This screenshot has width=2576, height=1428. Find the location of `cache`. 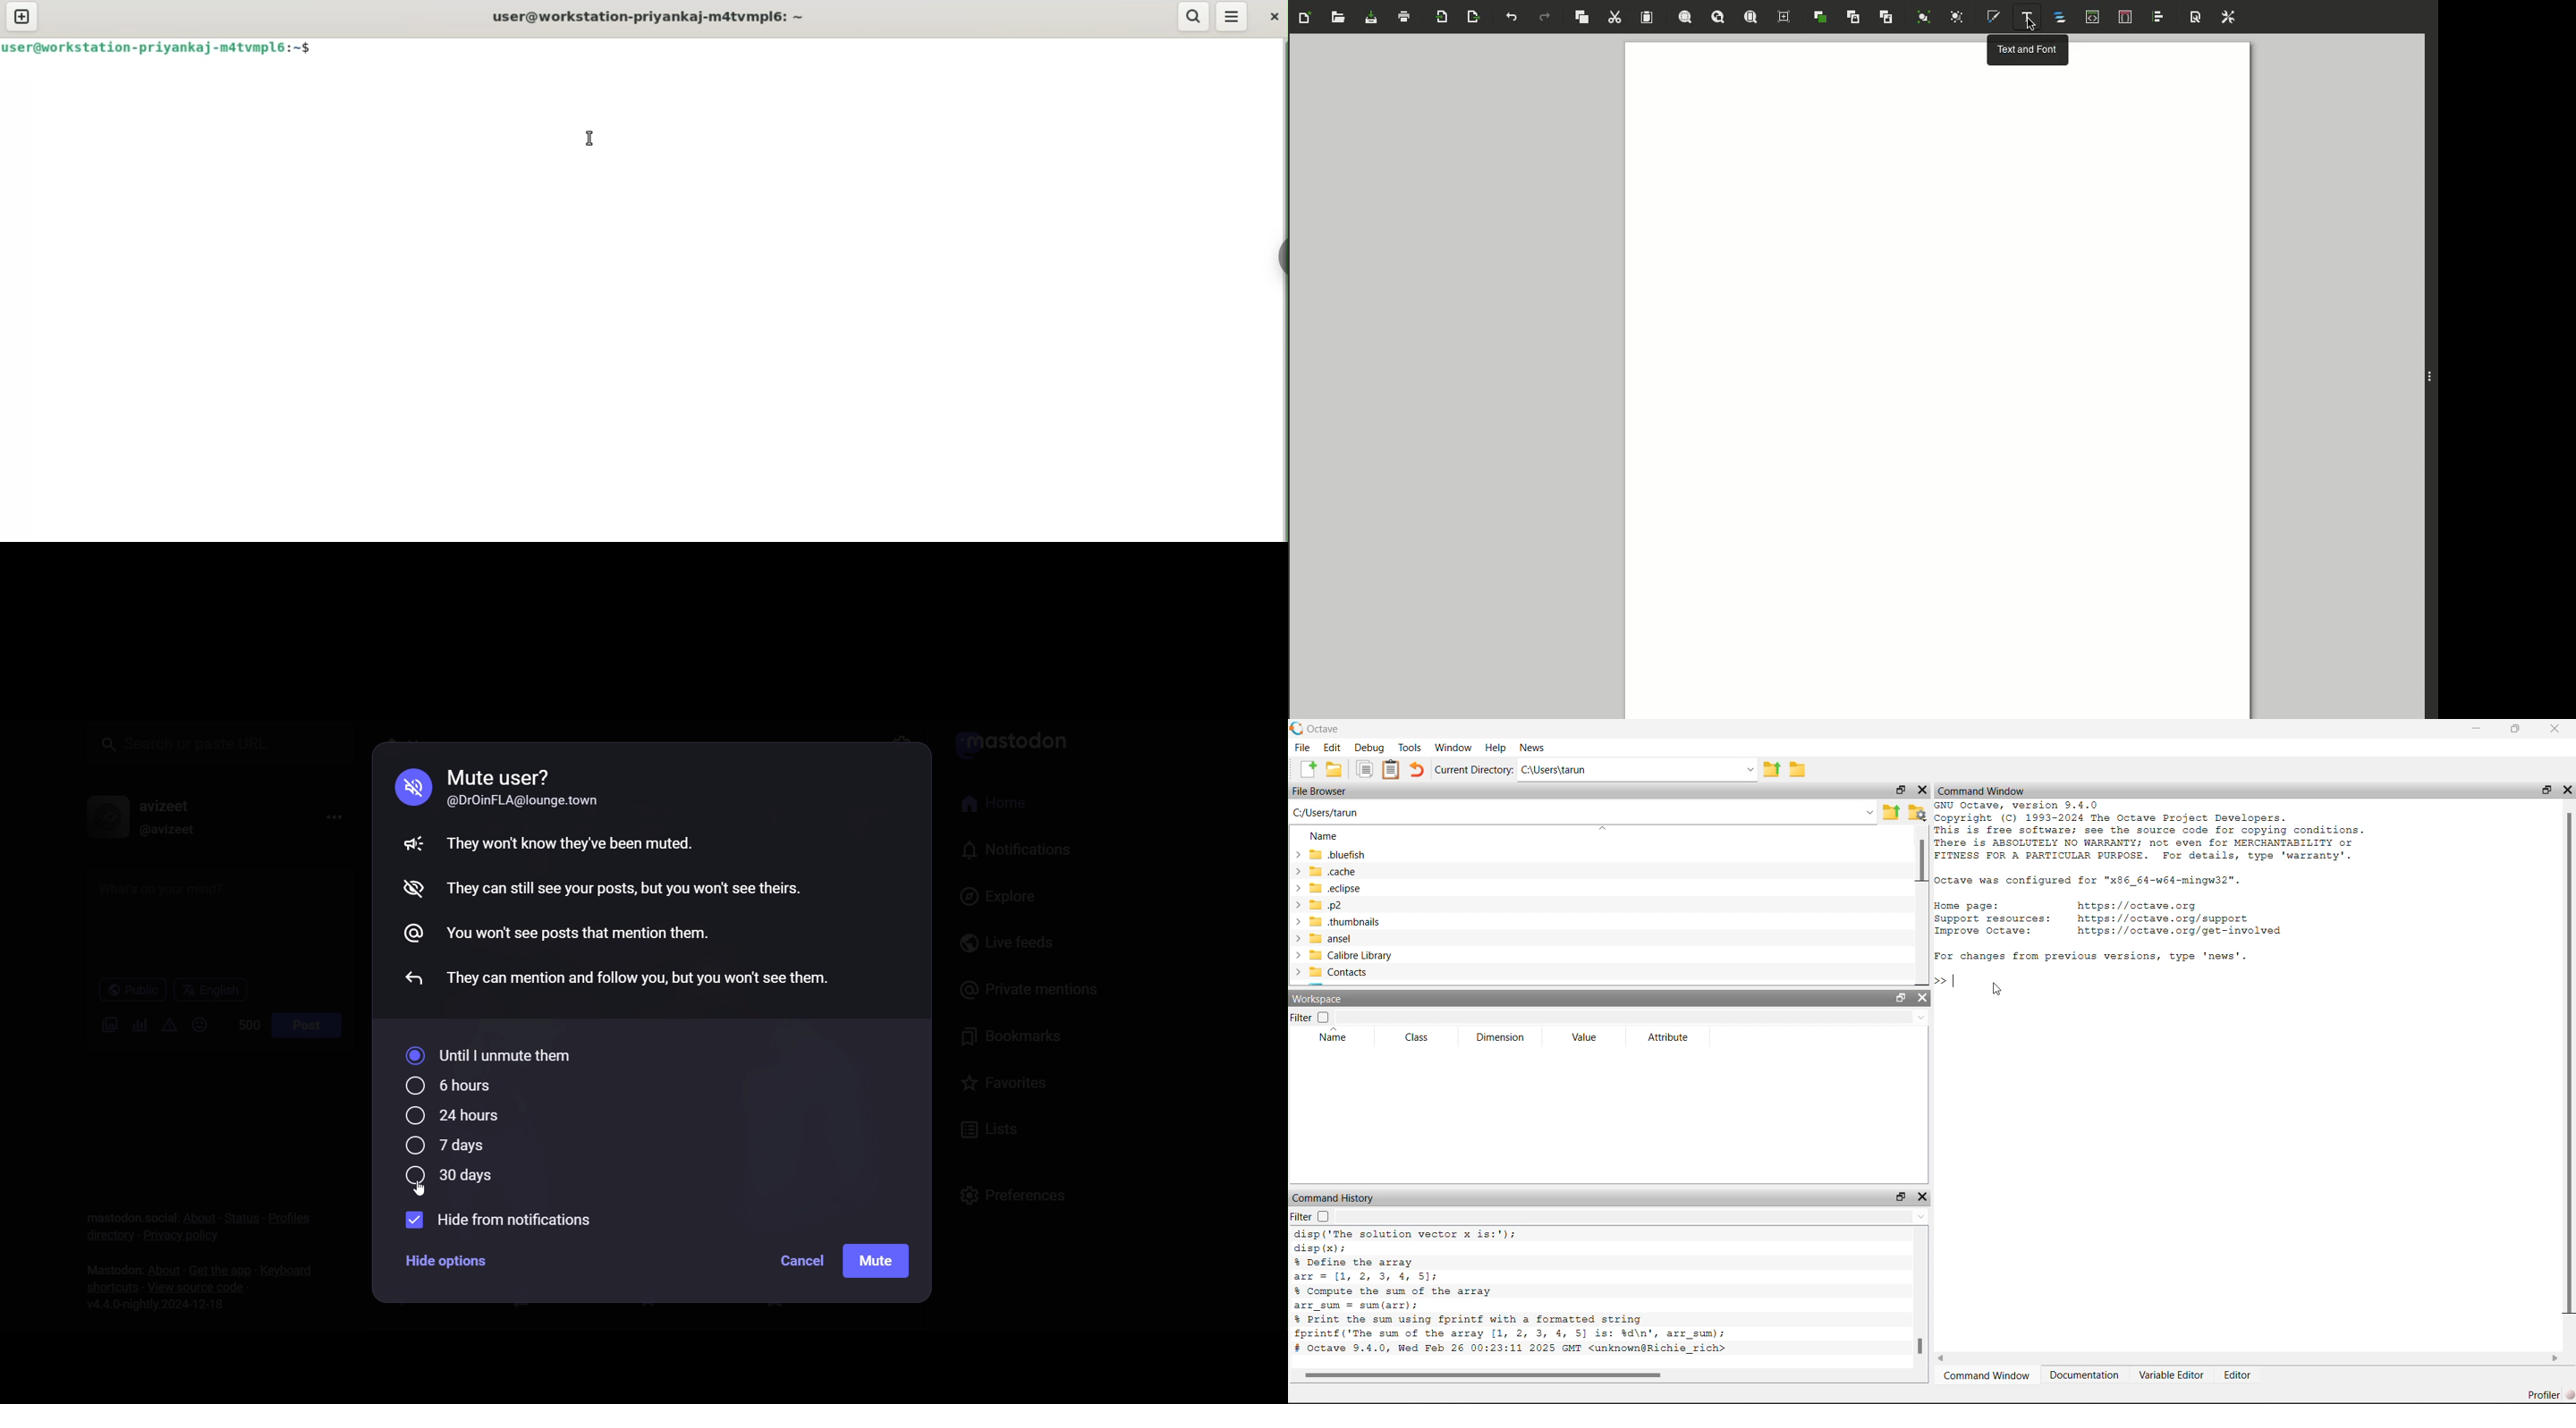

cache is located at coordinates (1331, 871).